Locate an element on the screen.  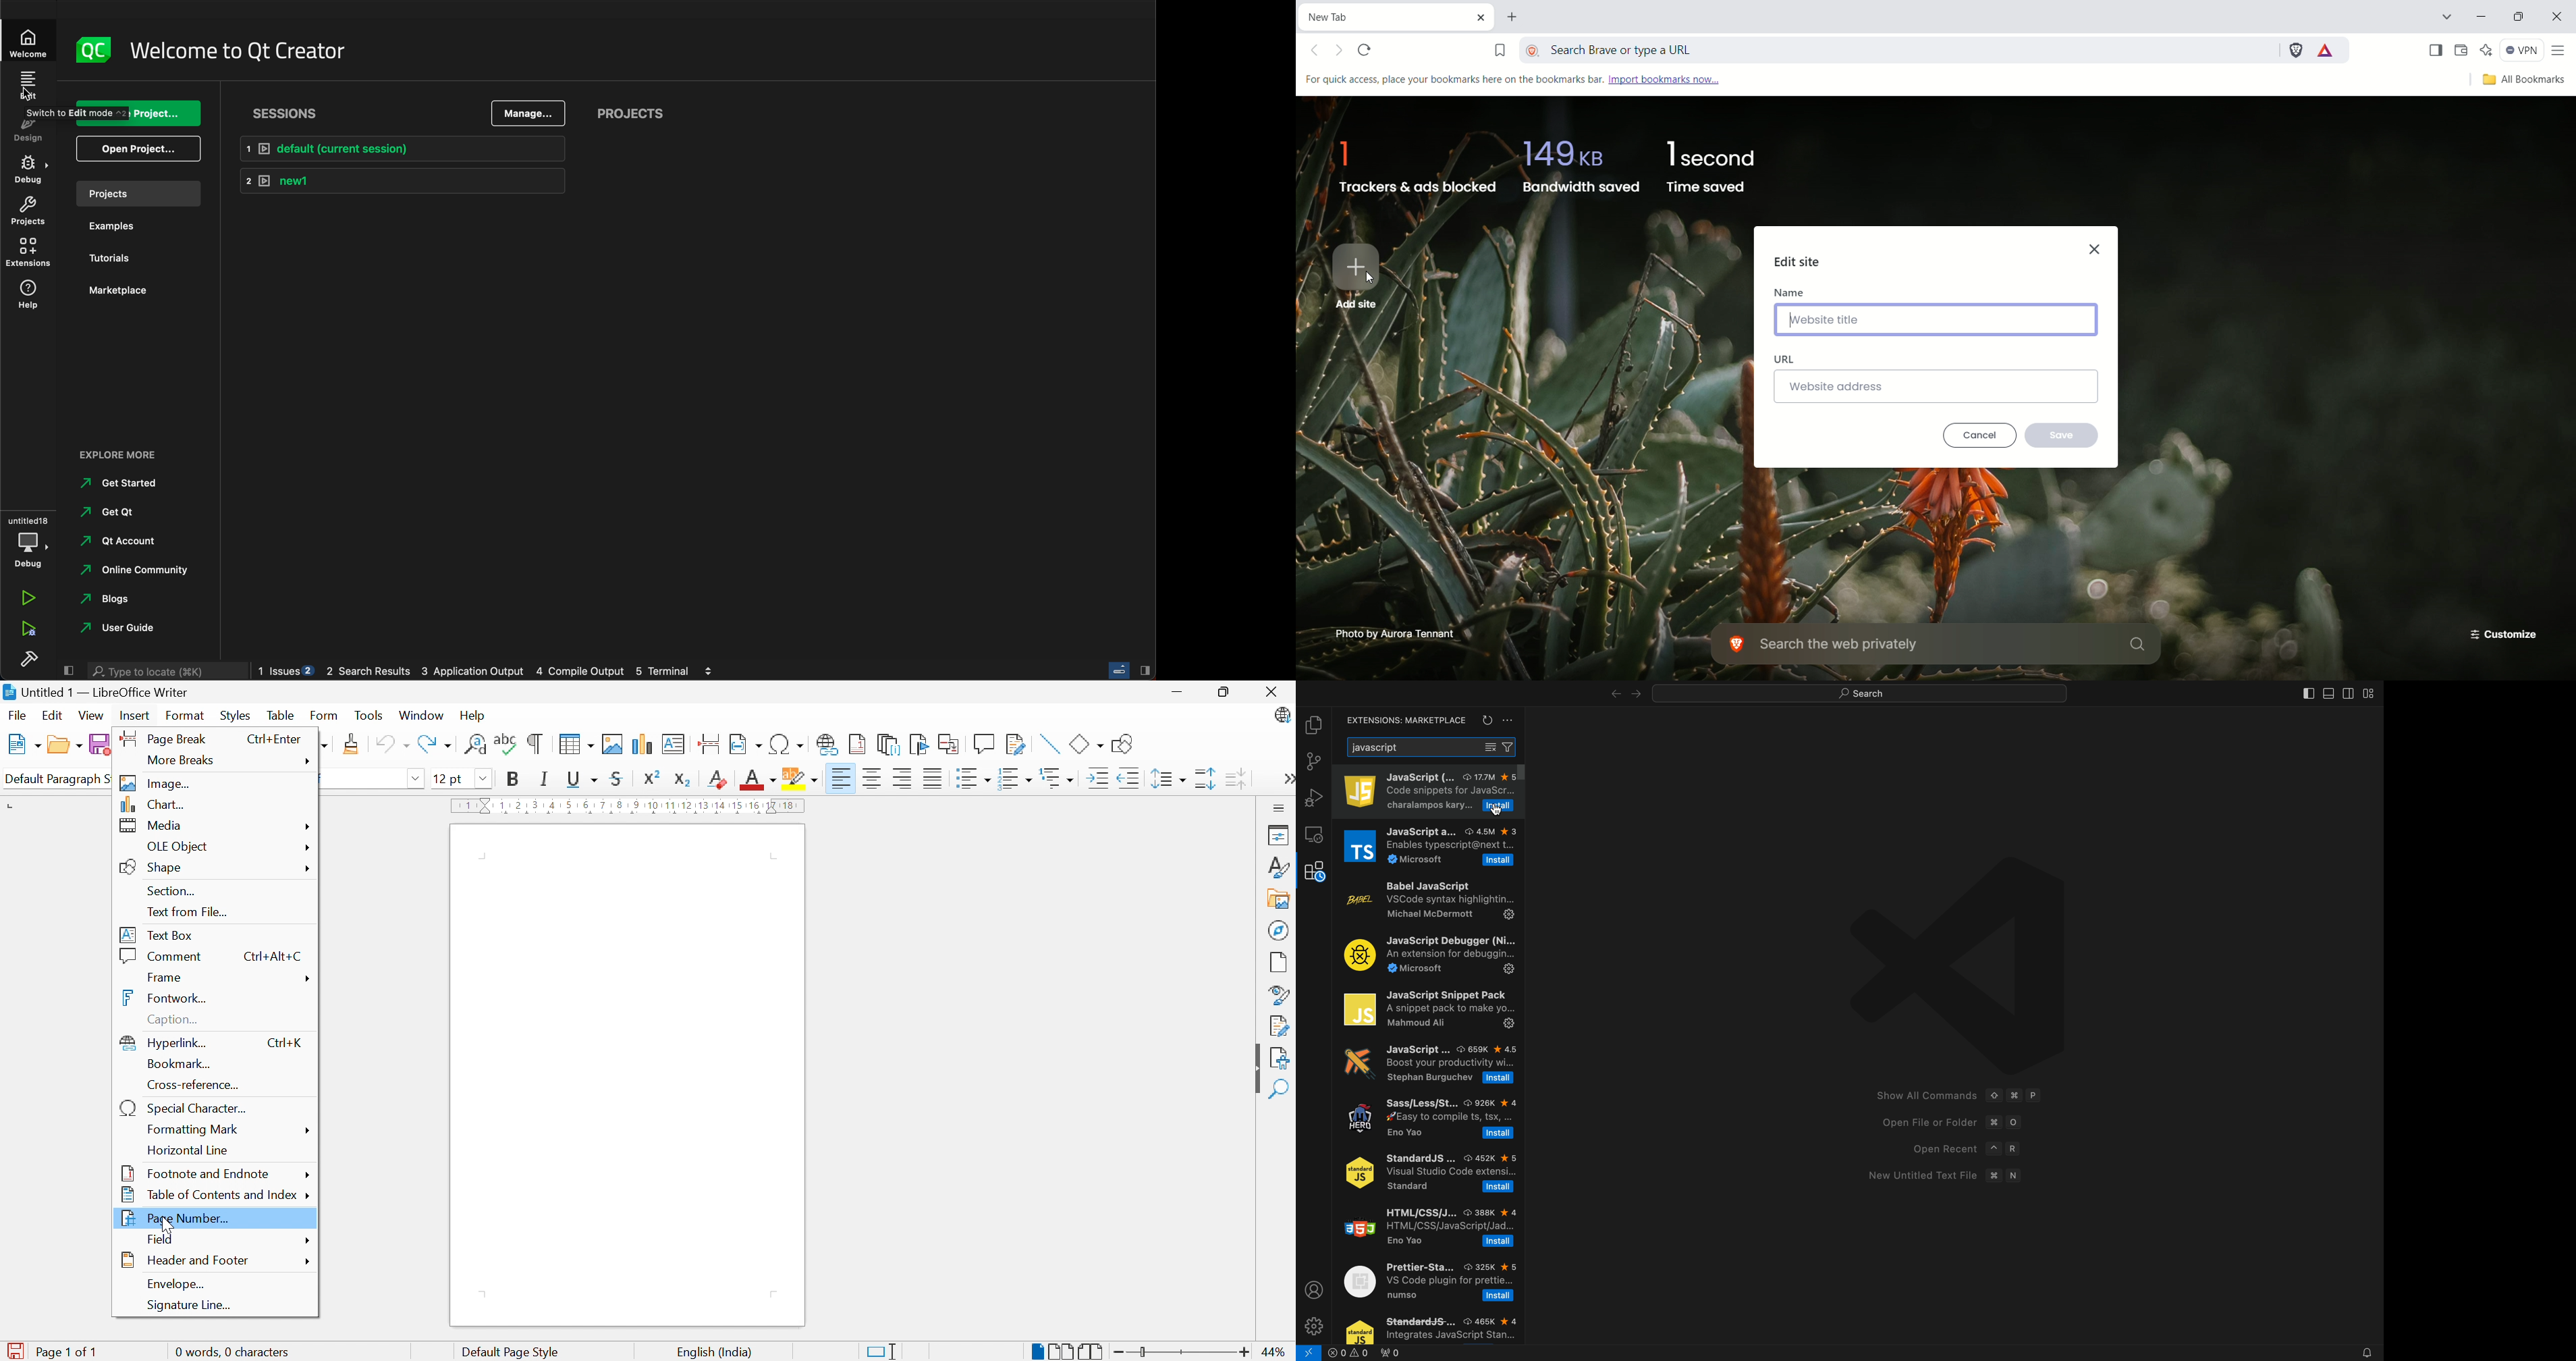
Style is located at coordinates (1278, 994).